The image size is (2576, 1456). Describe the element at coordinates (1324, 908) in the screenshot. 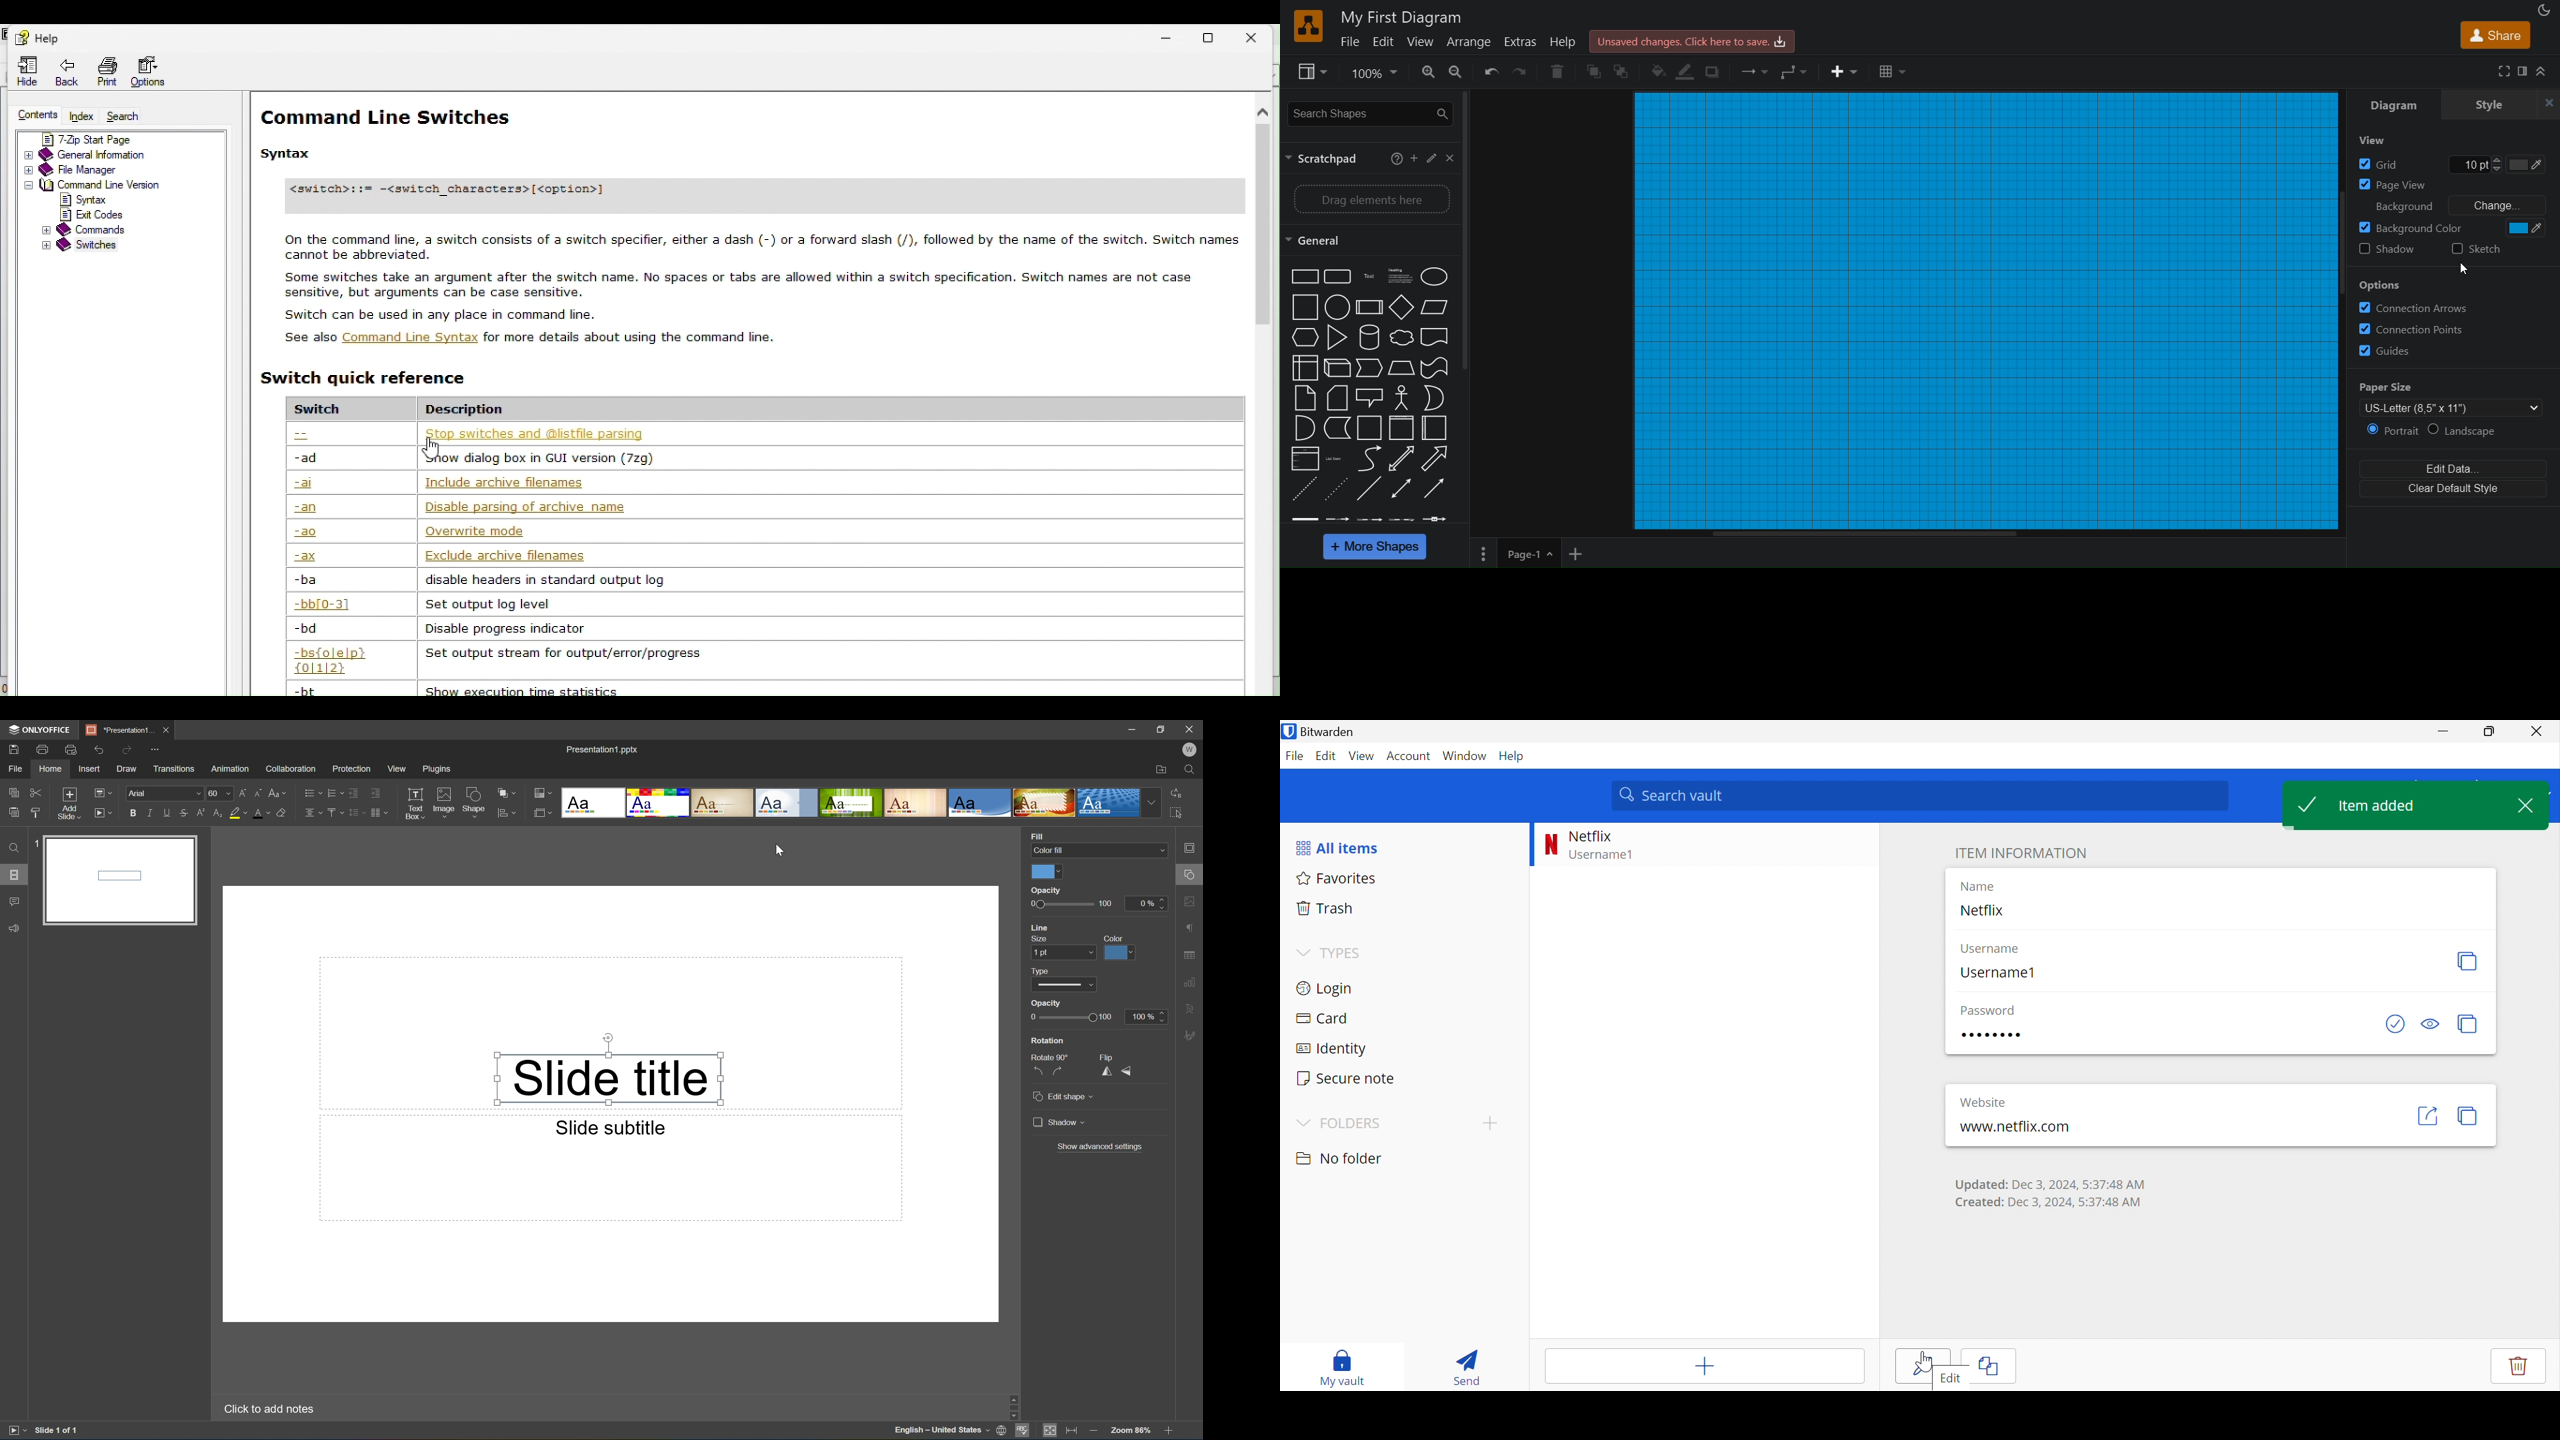

I see `Trash` at that location.